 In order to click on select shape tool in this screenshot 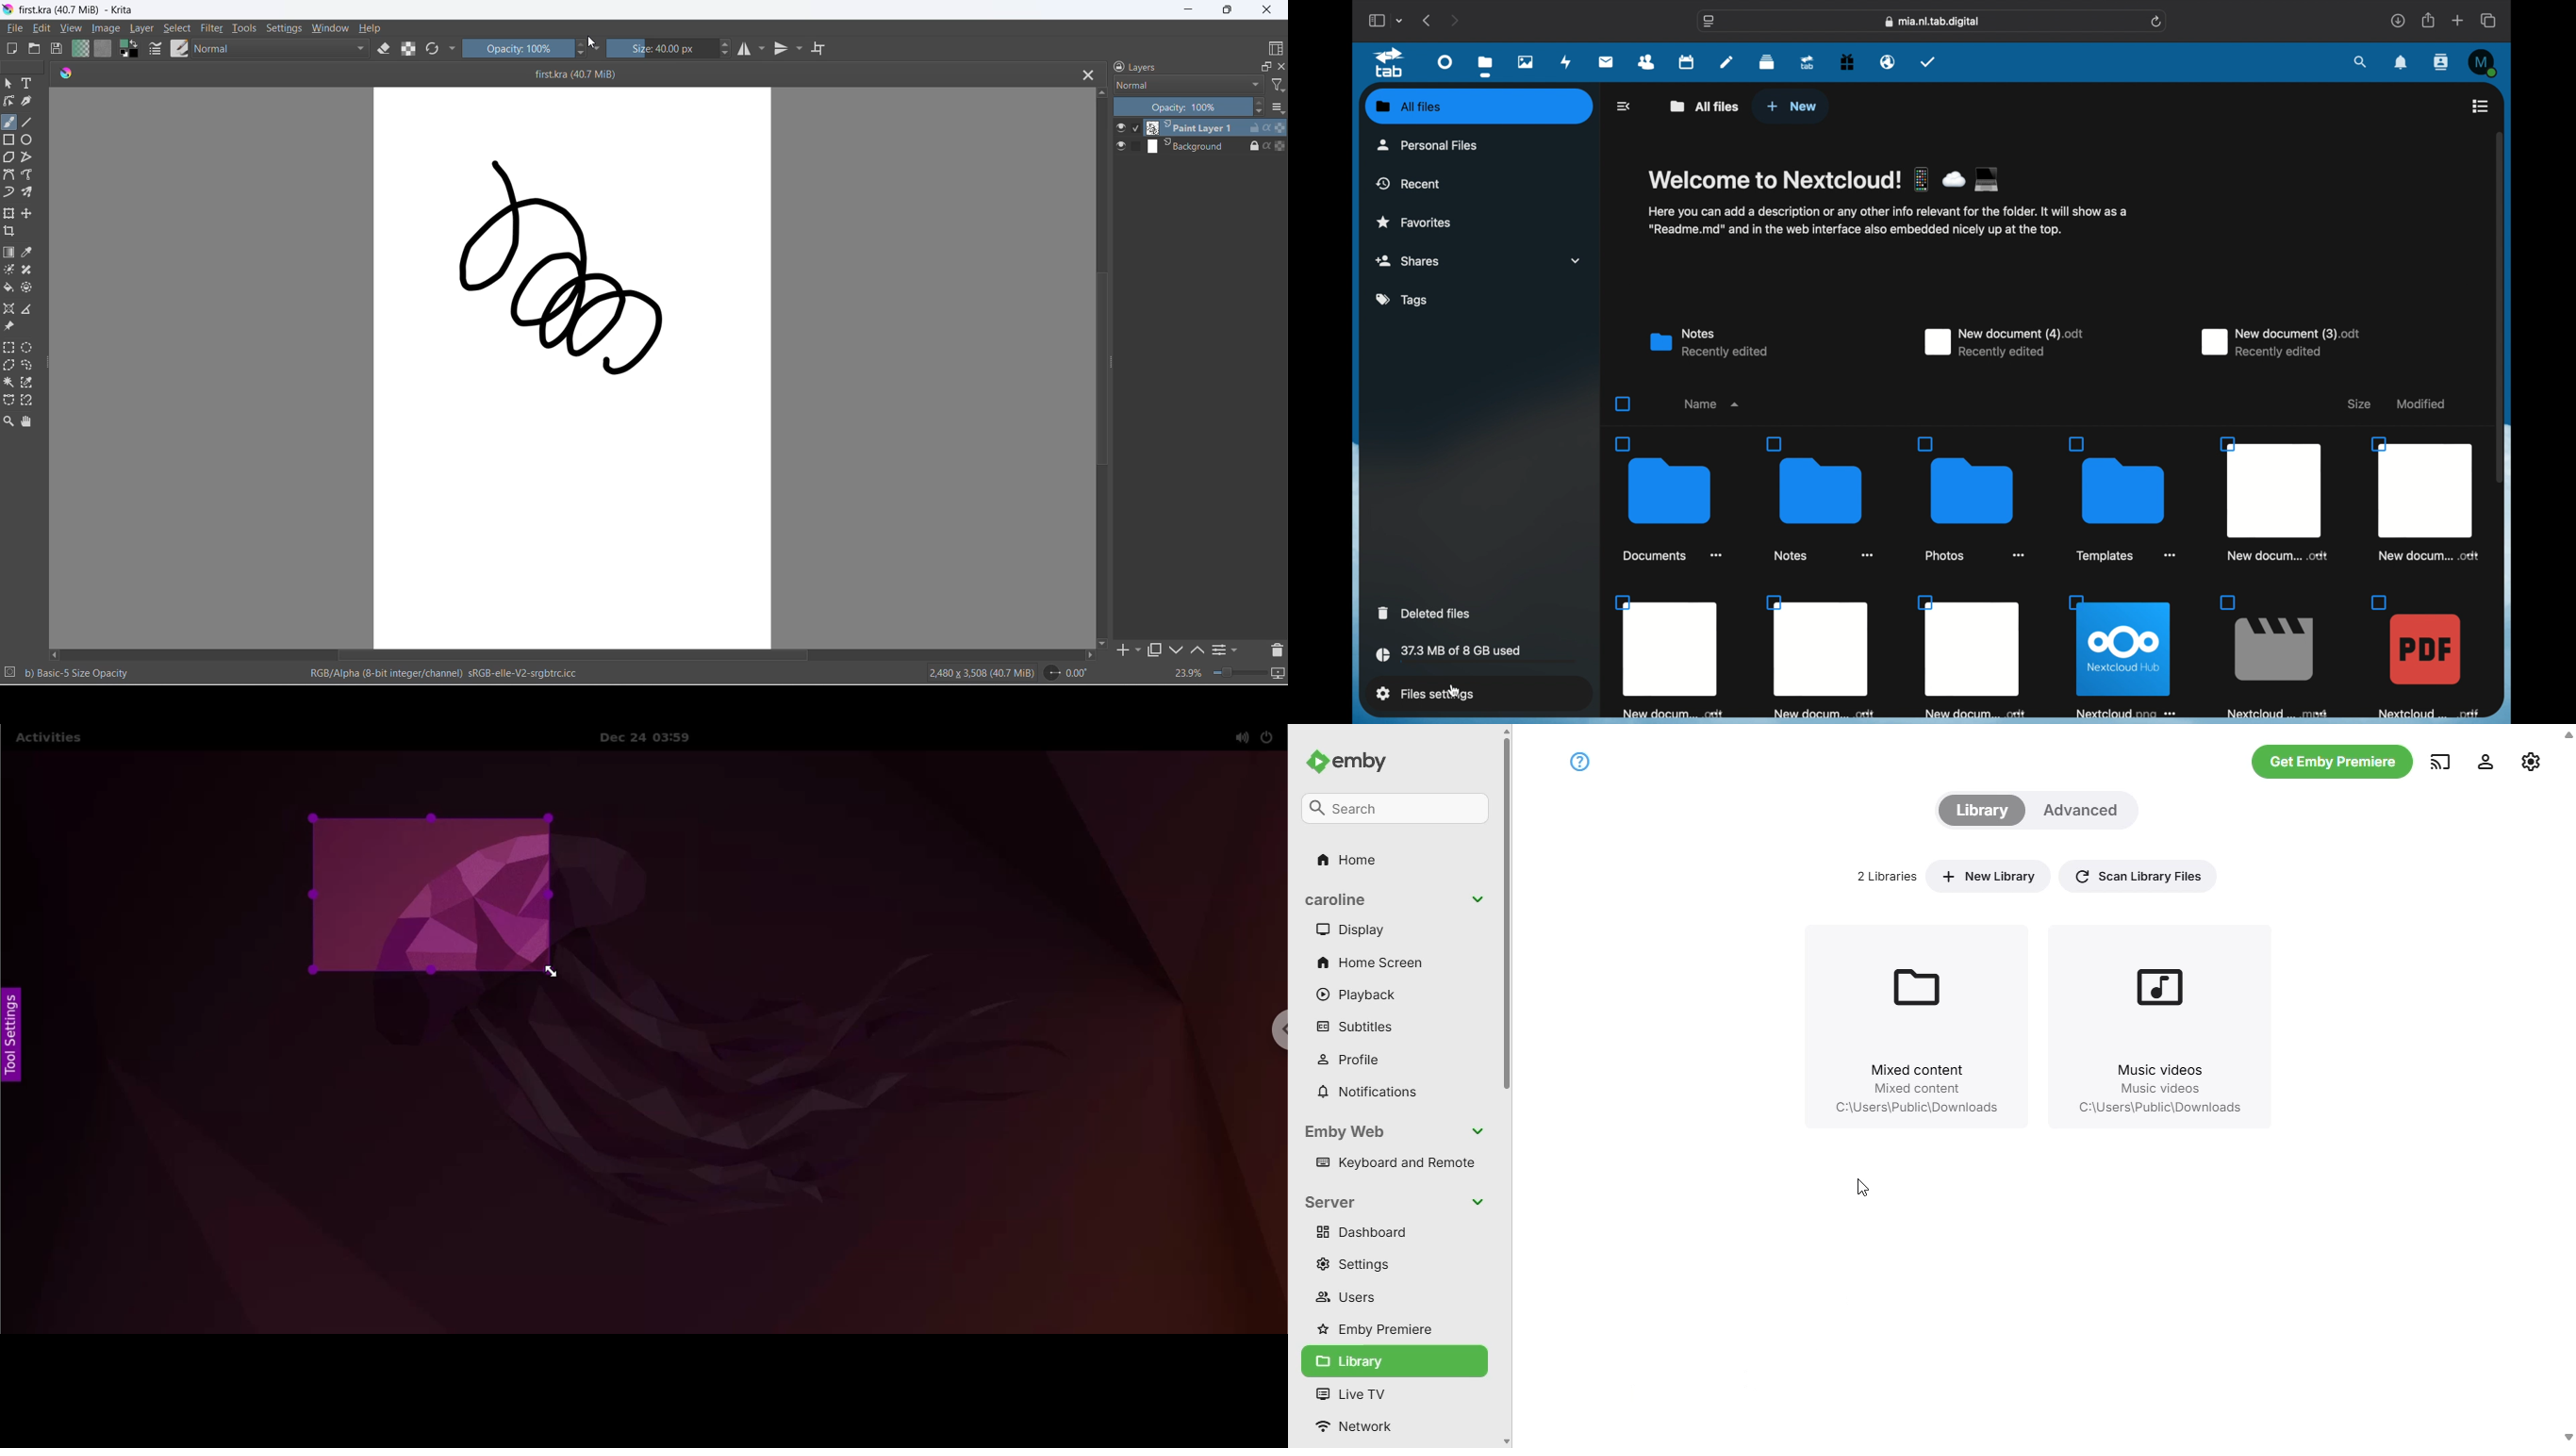, I will do `click(9, 84)`.